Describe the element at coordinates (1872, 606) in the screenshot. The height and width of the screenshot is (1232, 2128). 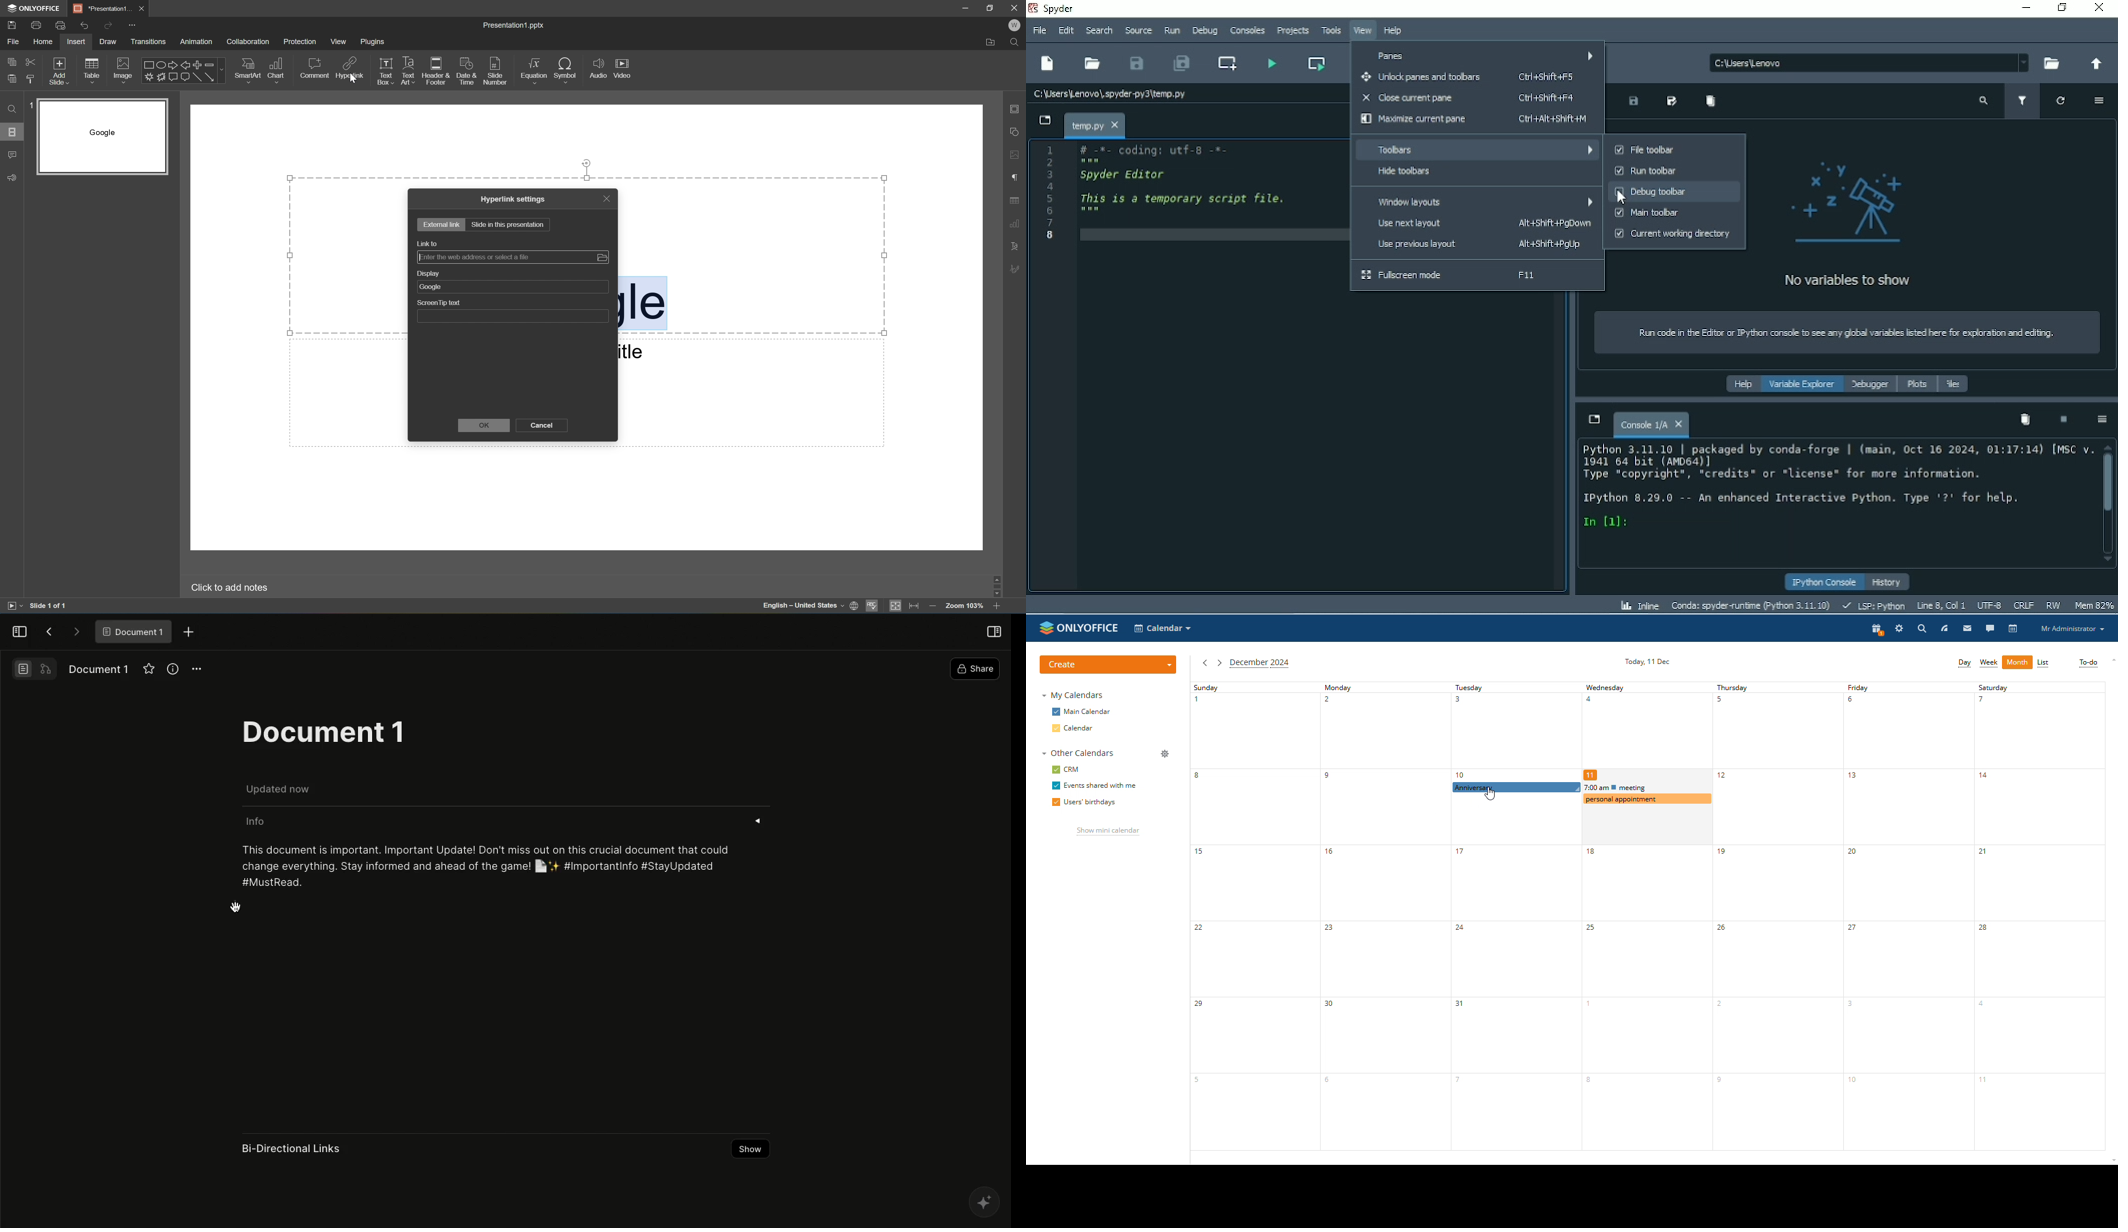
I see `LSP` at that location.